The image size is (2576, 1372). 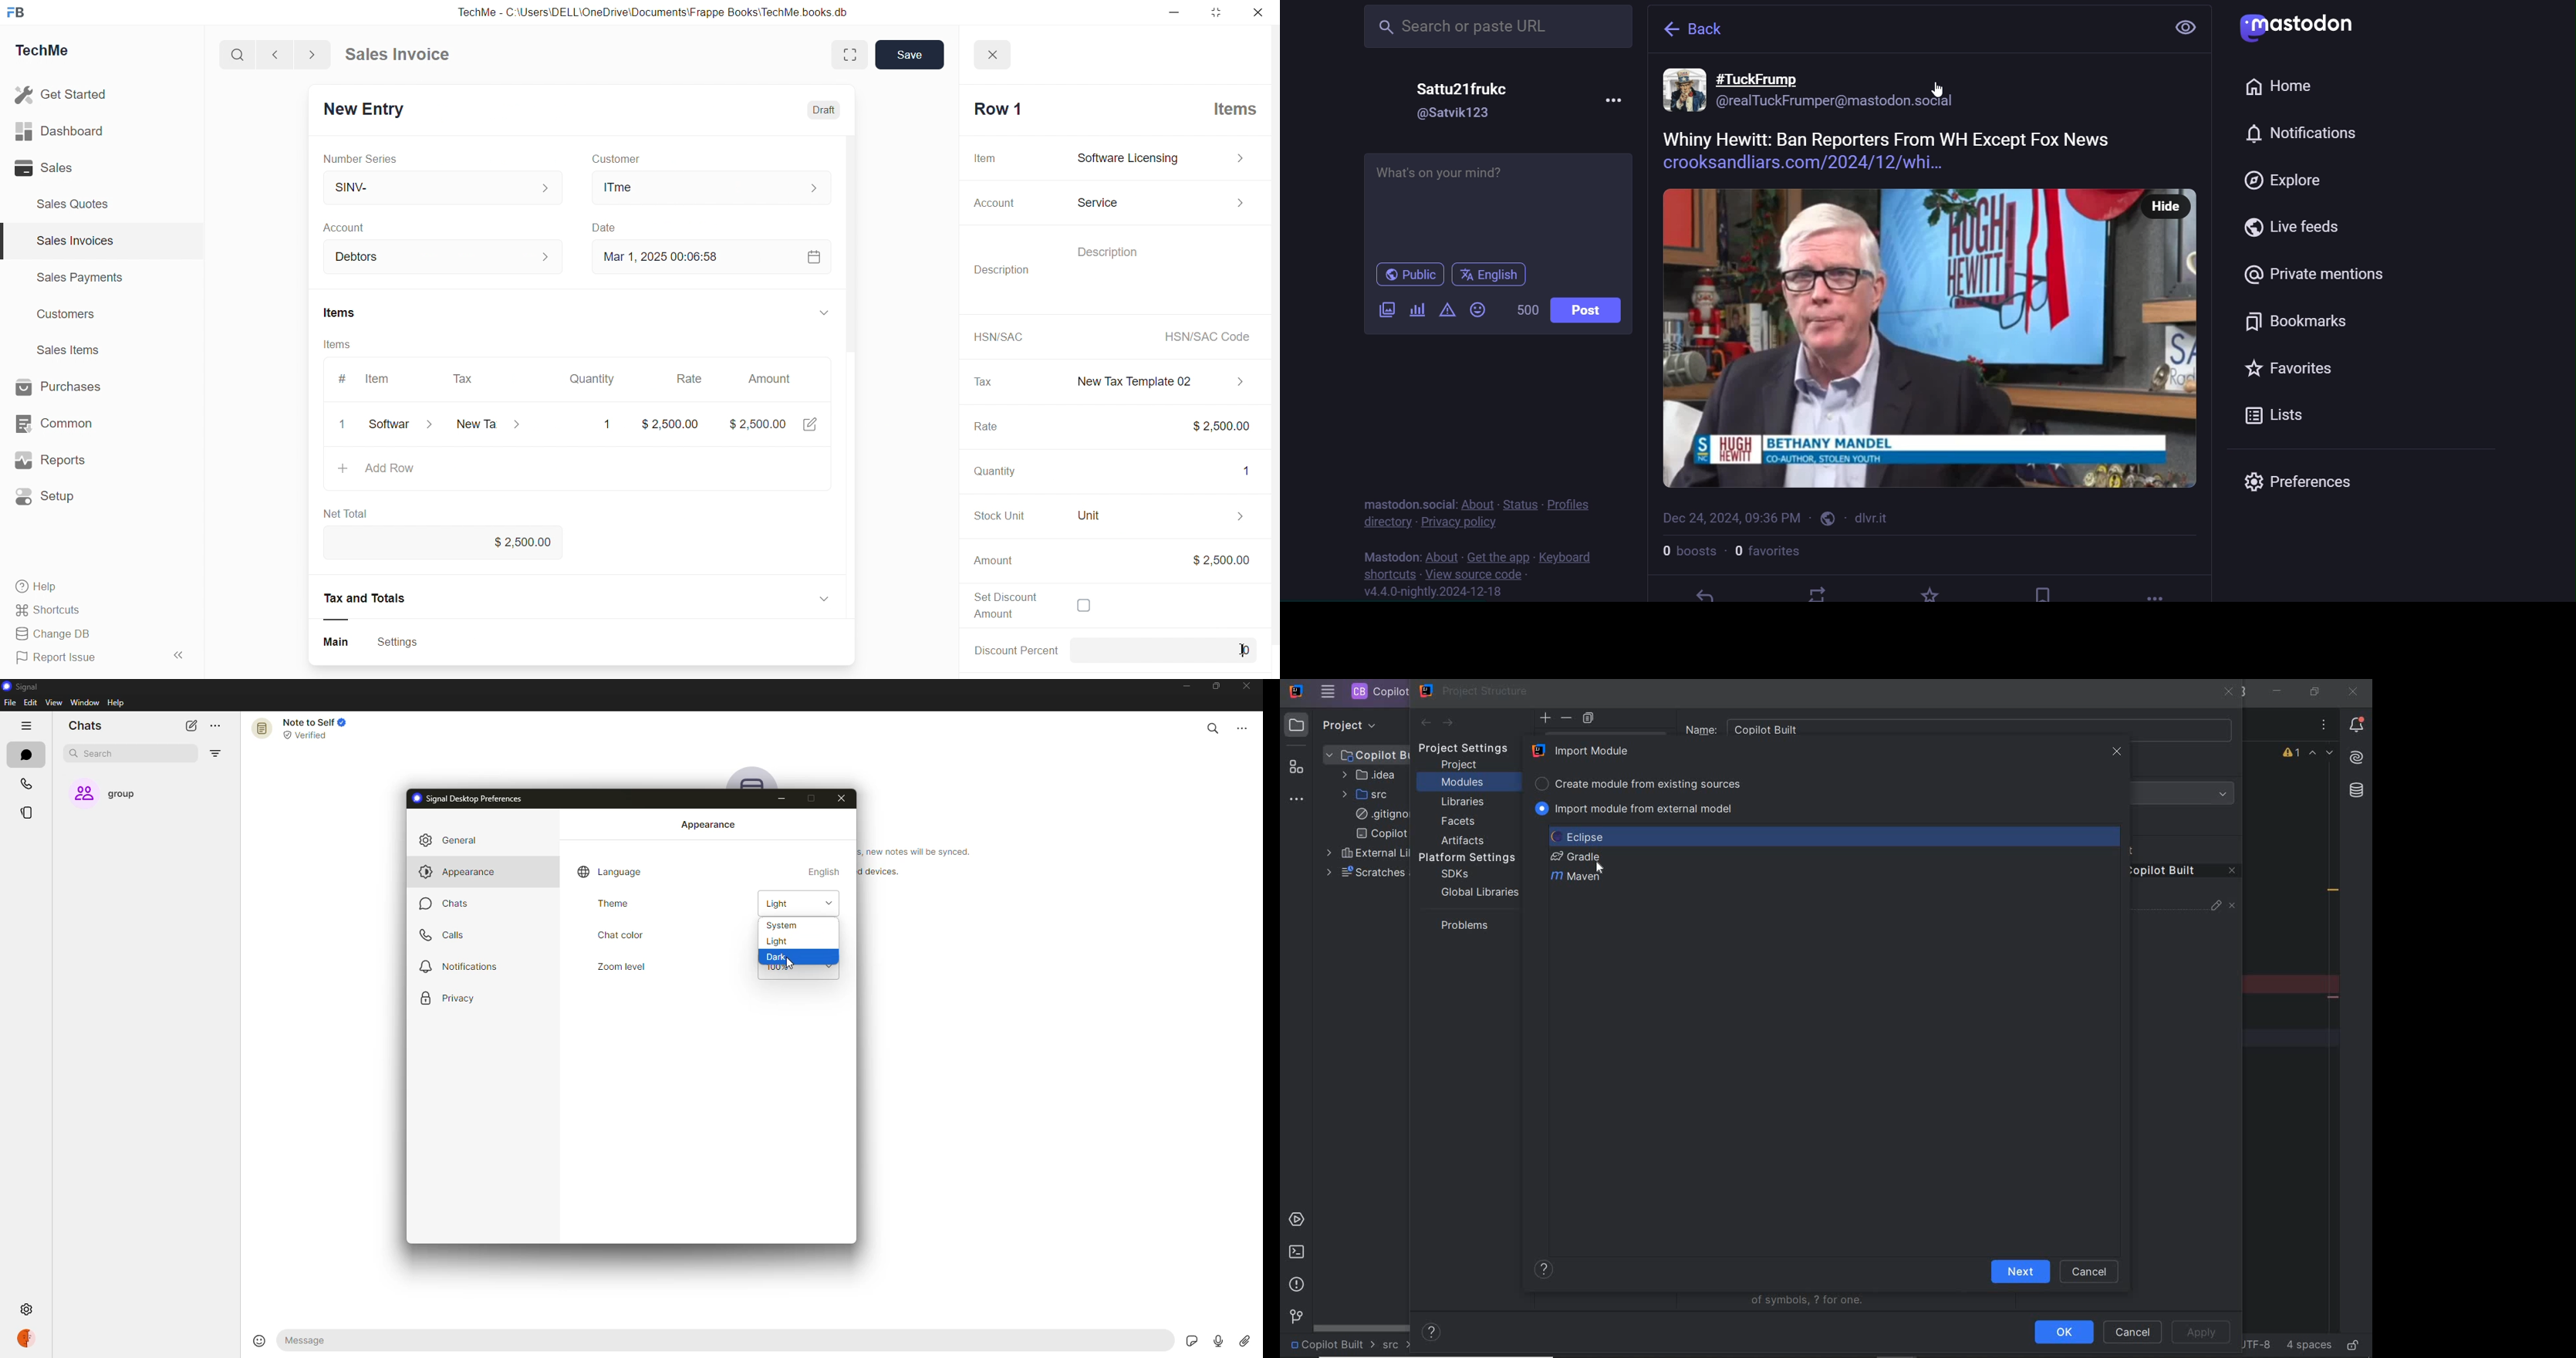 What do you see at coordinates (1365, 873) in the screenshot?
I see `scratches and consoles` at bounding box center [1365, 873].